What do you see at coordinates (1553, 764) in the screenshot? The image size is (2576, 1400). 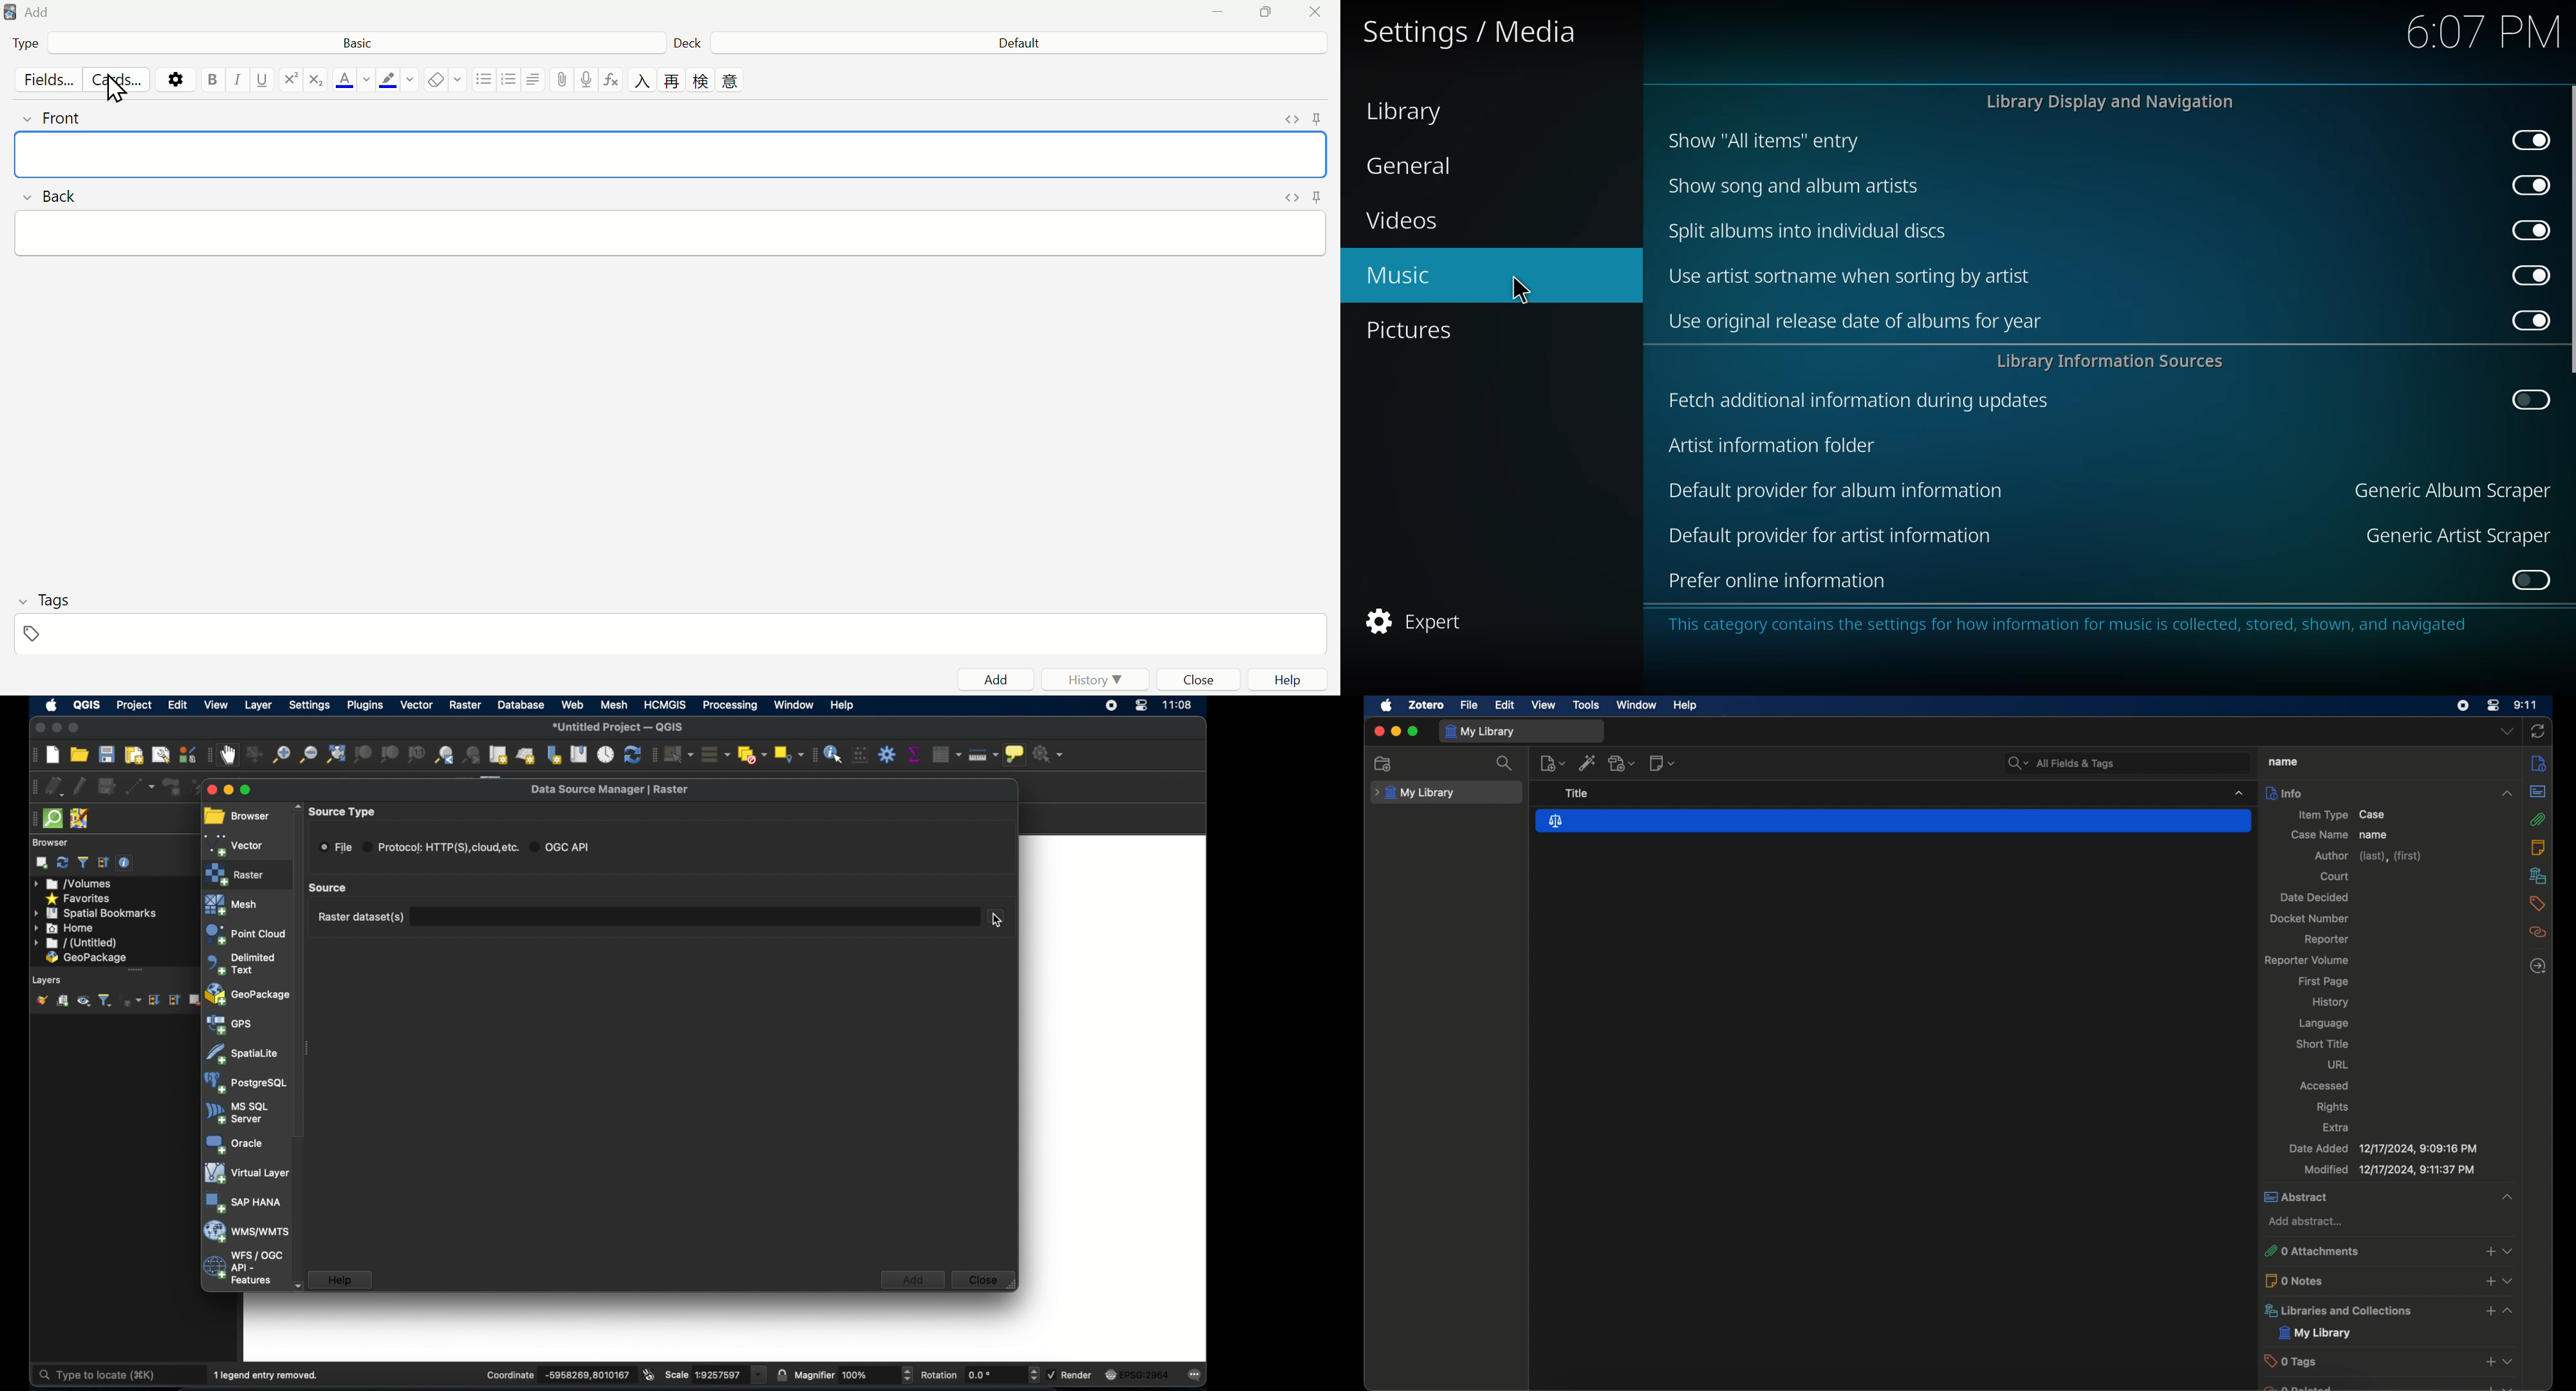 I see `new item` at bounding box center [1553, 764].